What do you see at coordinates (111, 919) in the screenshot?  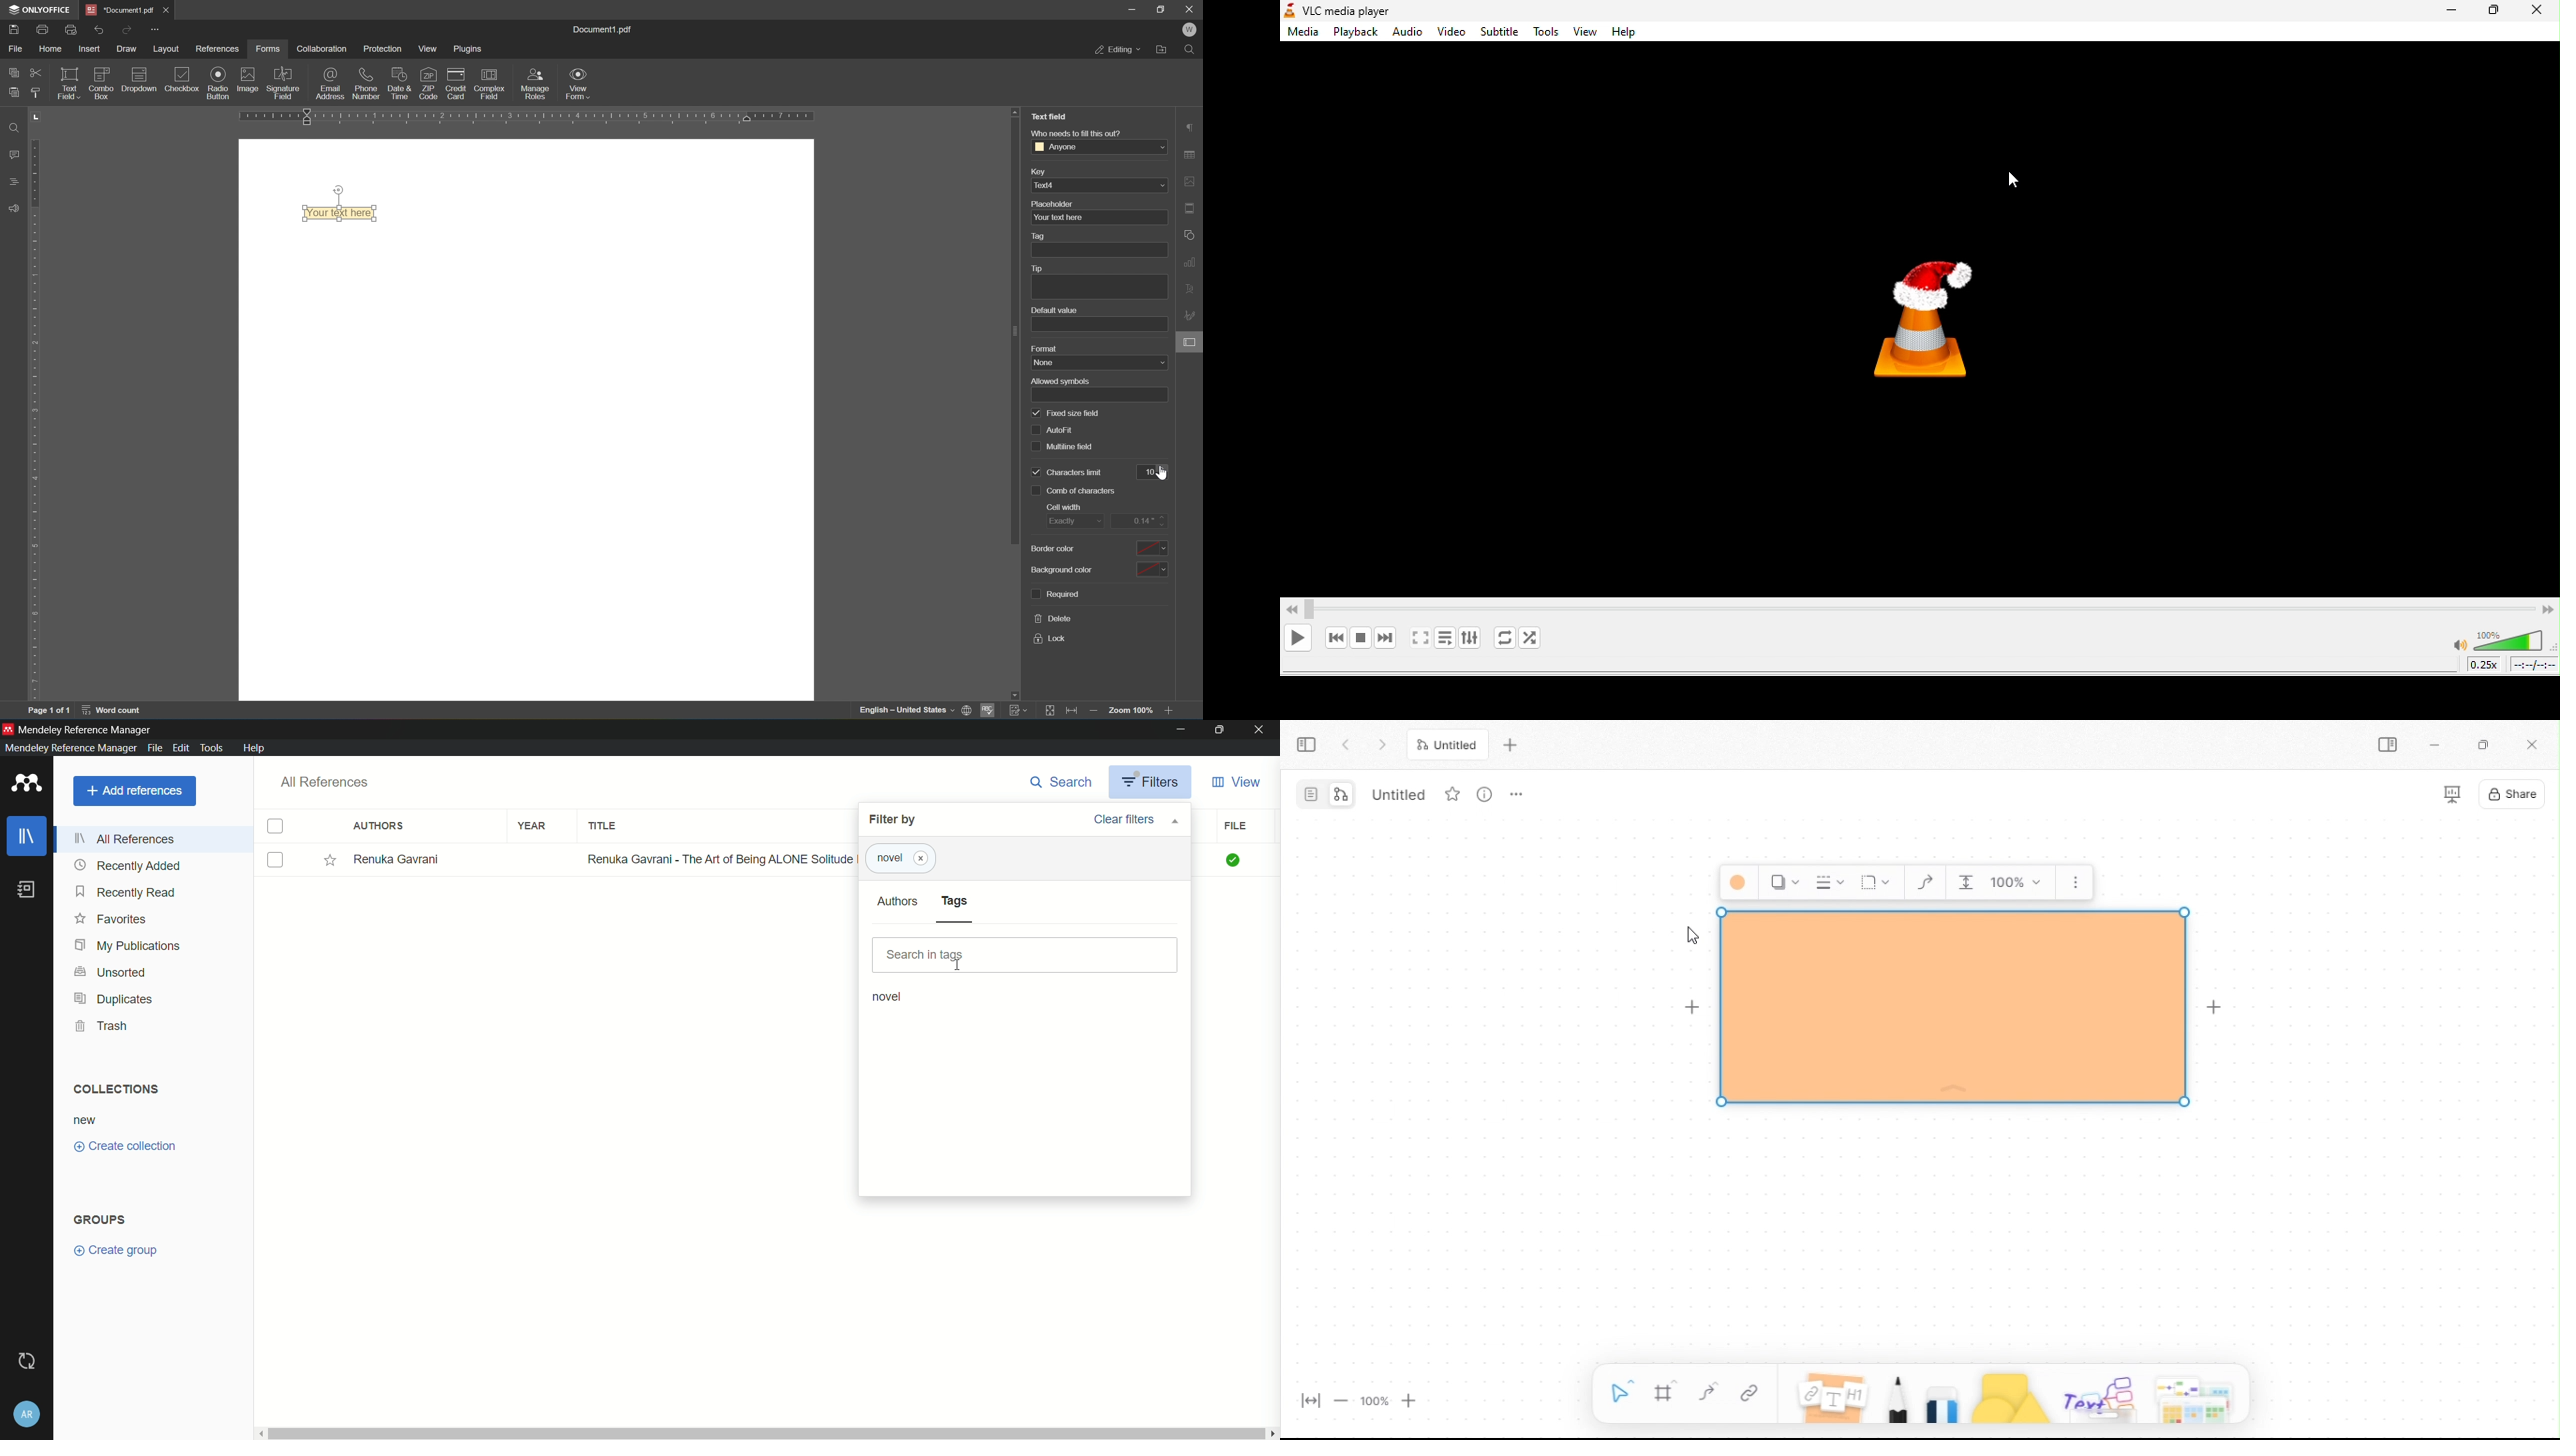 I see `favorites` at bounding box center [111, 919].